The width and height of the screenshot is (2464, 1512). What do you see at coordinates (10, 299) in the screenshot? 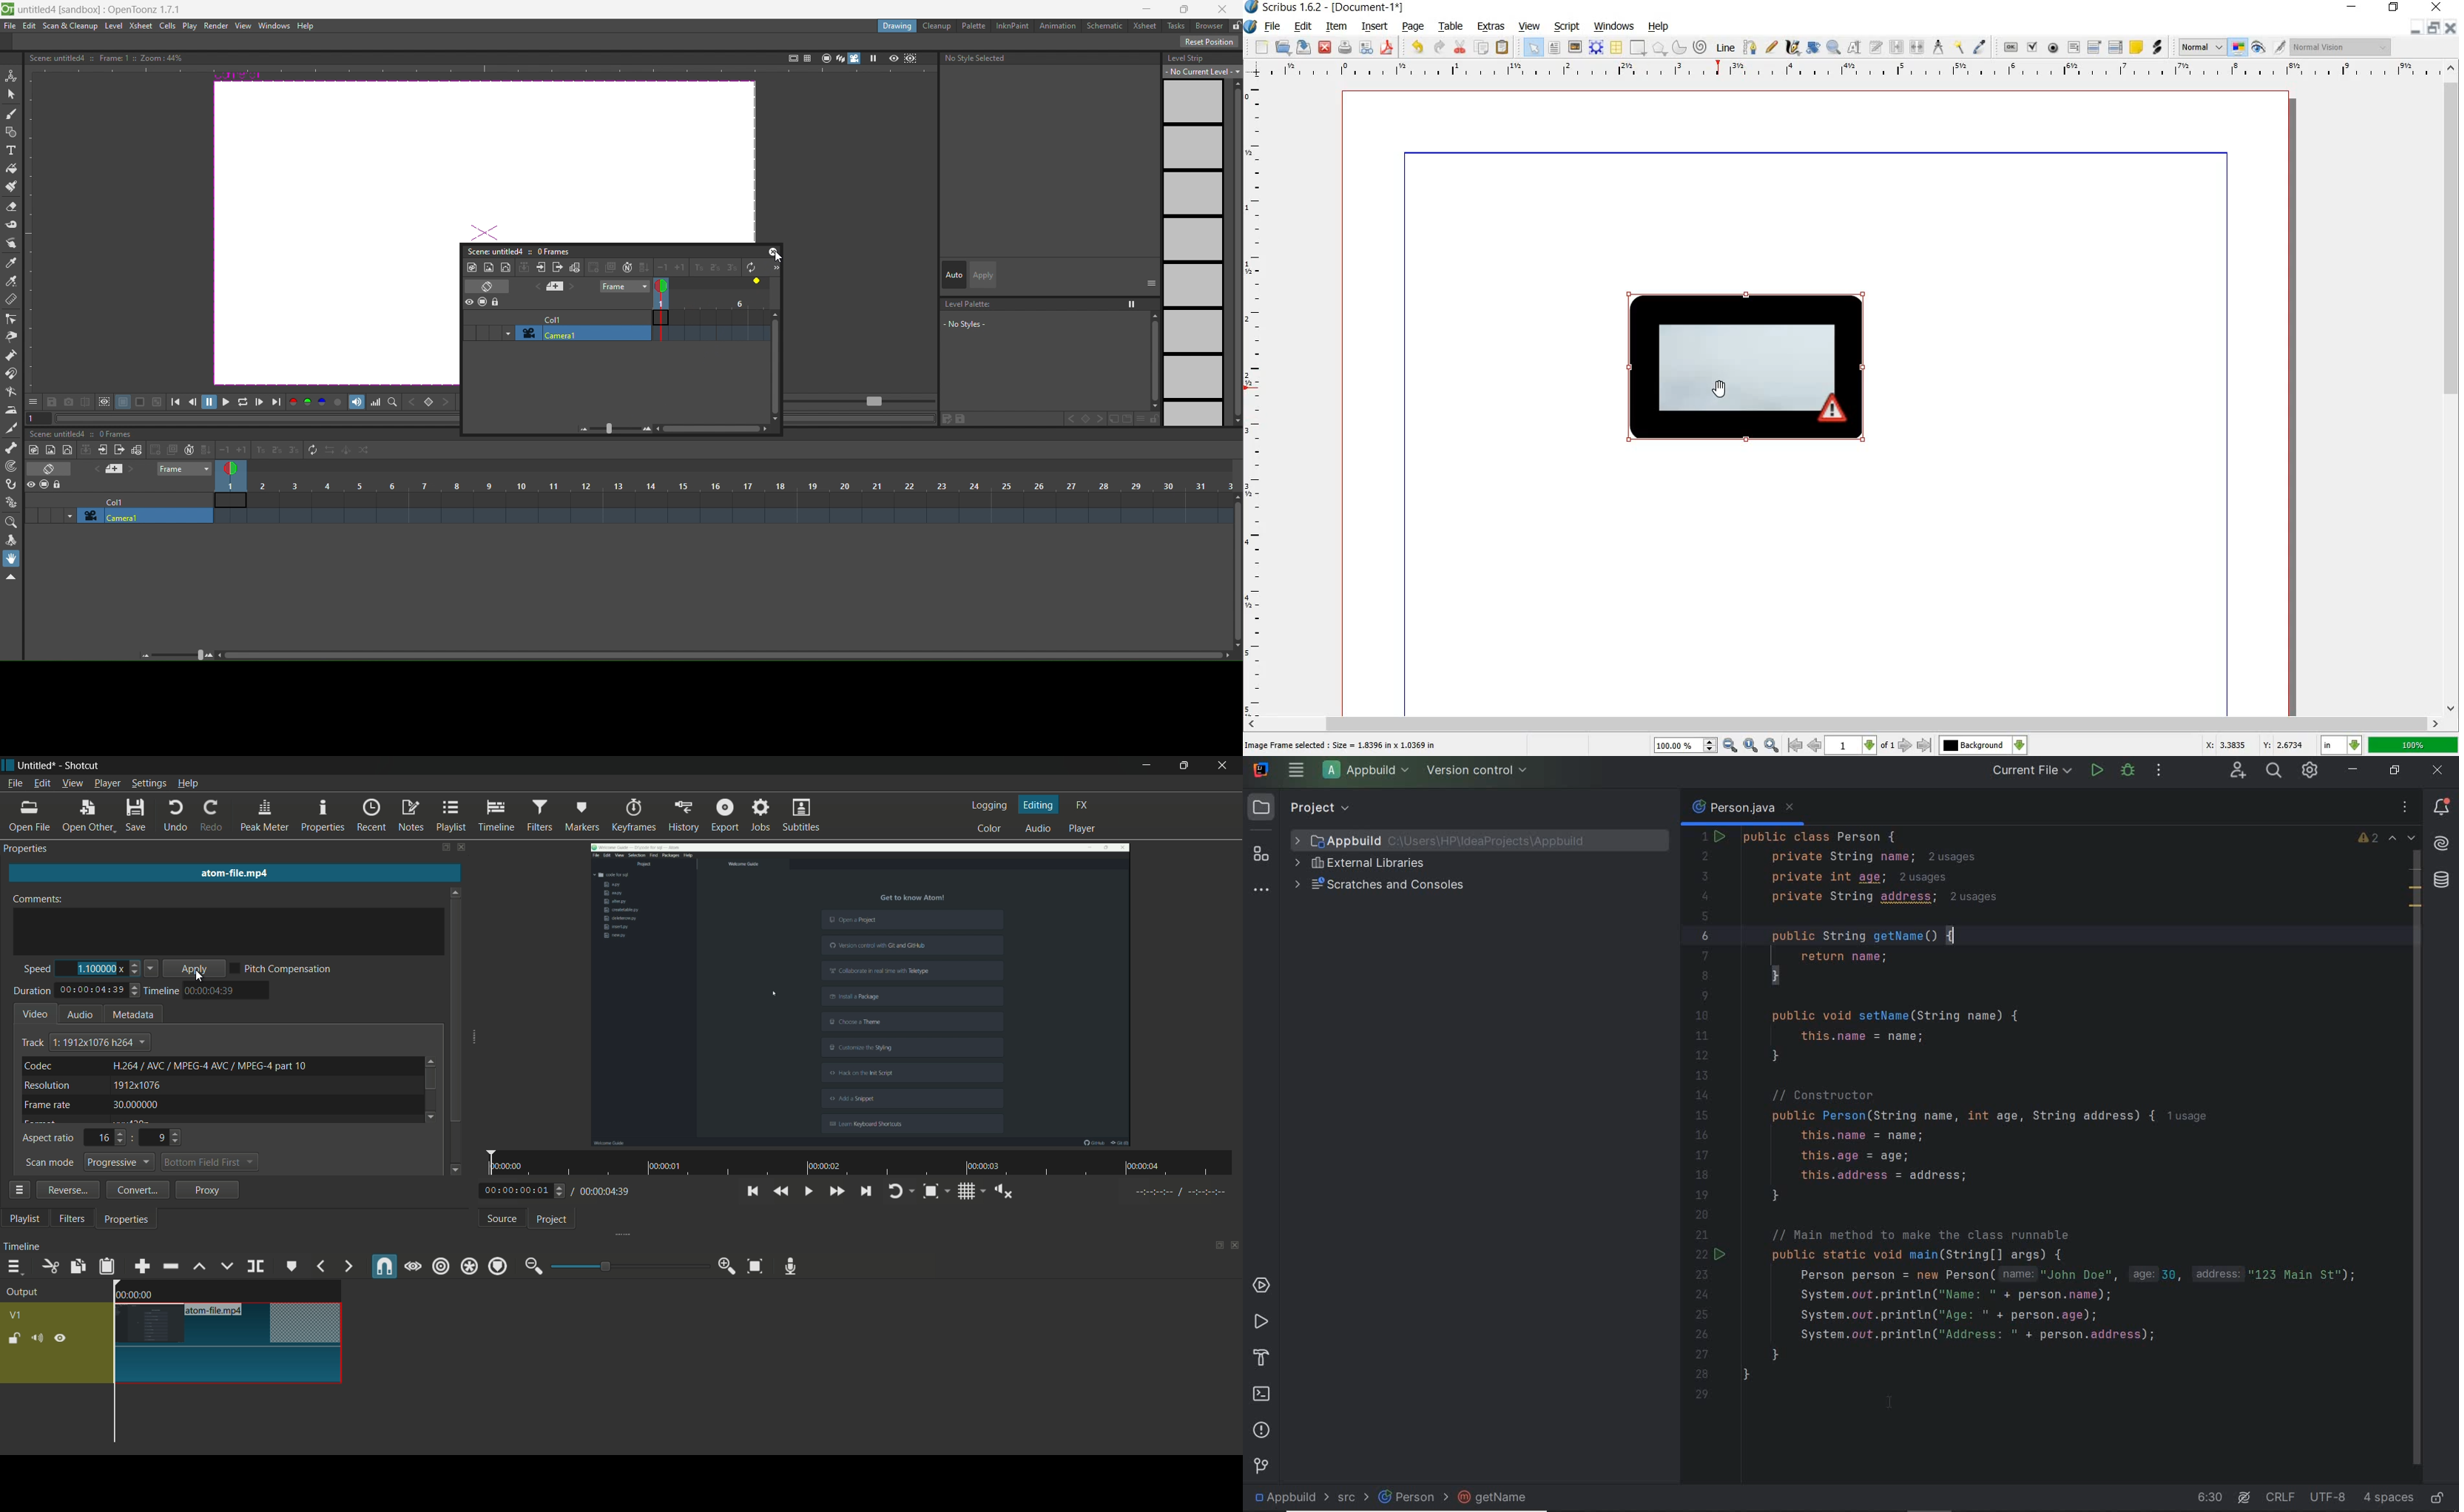
I see `ruler tool` at bounding box center [10, 299].